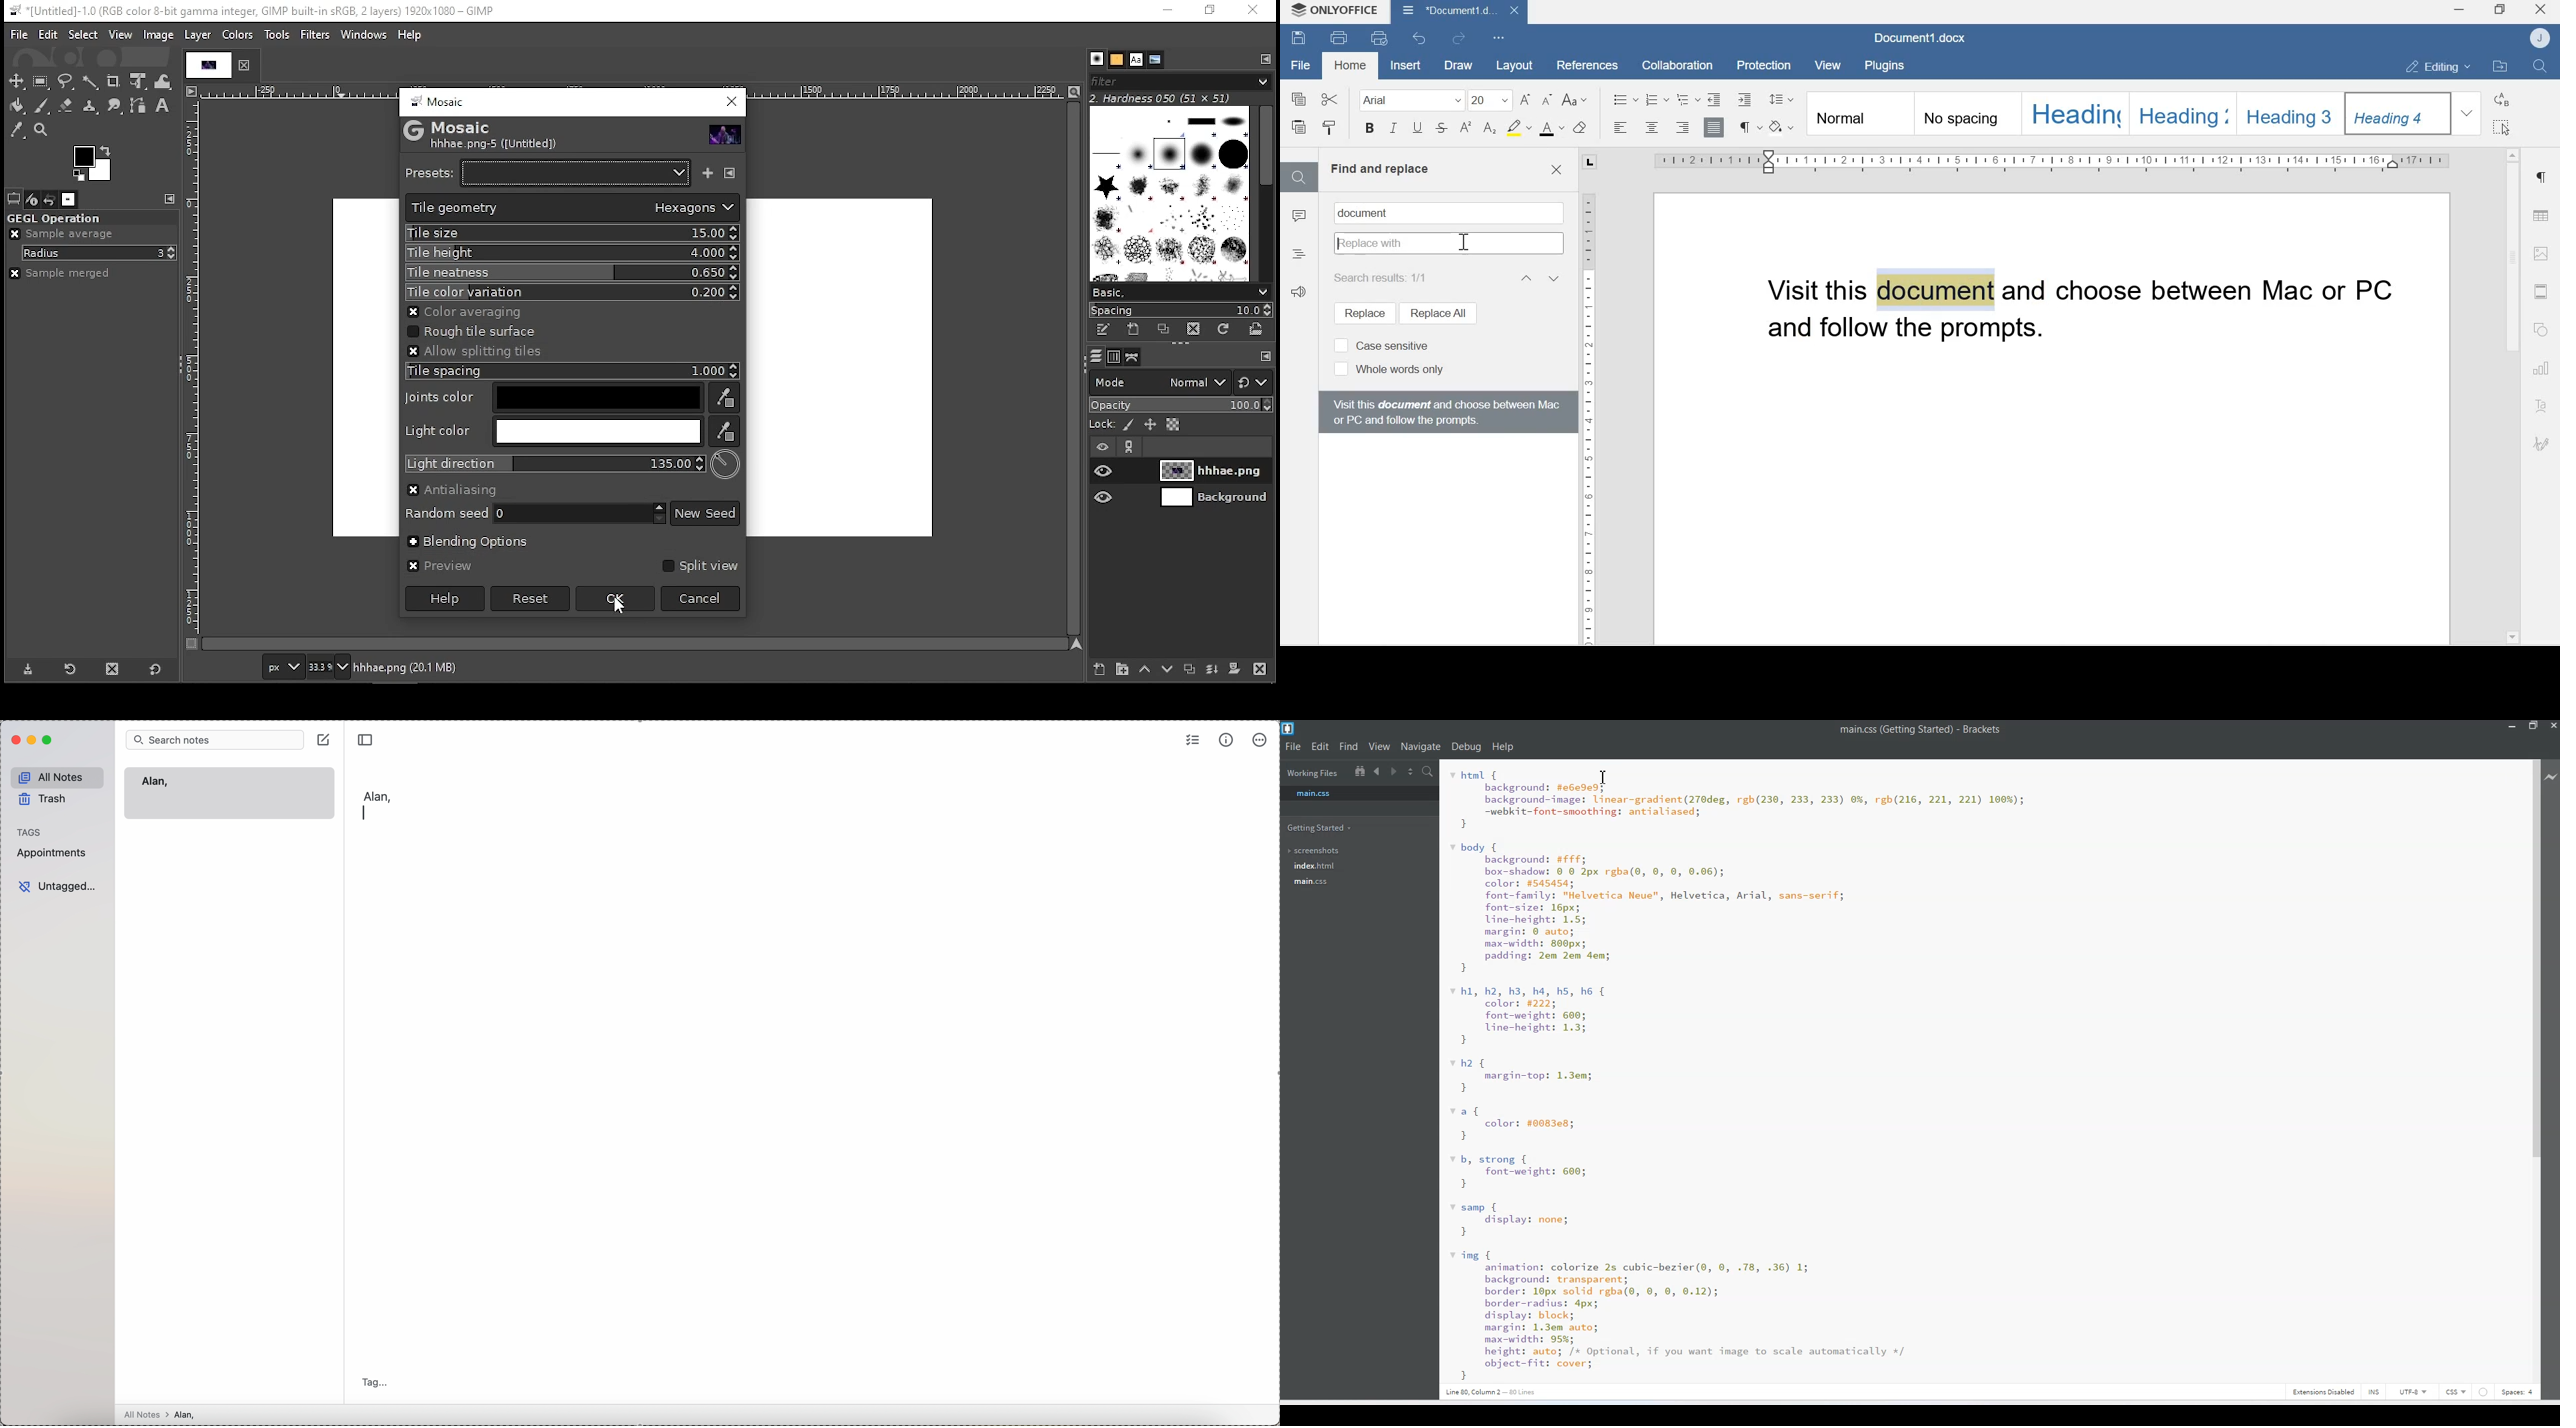 Image resolution: width=2576 pixels, height=1428 pixels. Describe the element at coordinates (314, 32) in the screenshot. I see `filters` at that location.